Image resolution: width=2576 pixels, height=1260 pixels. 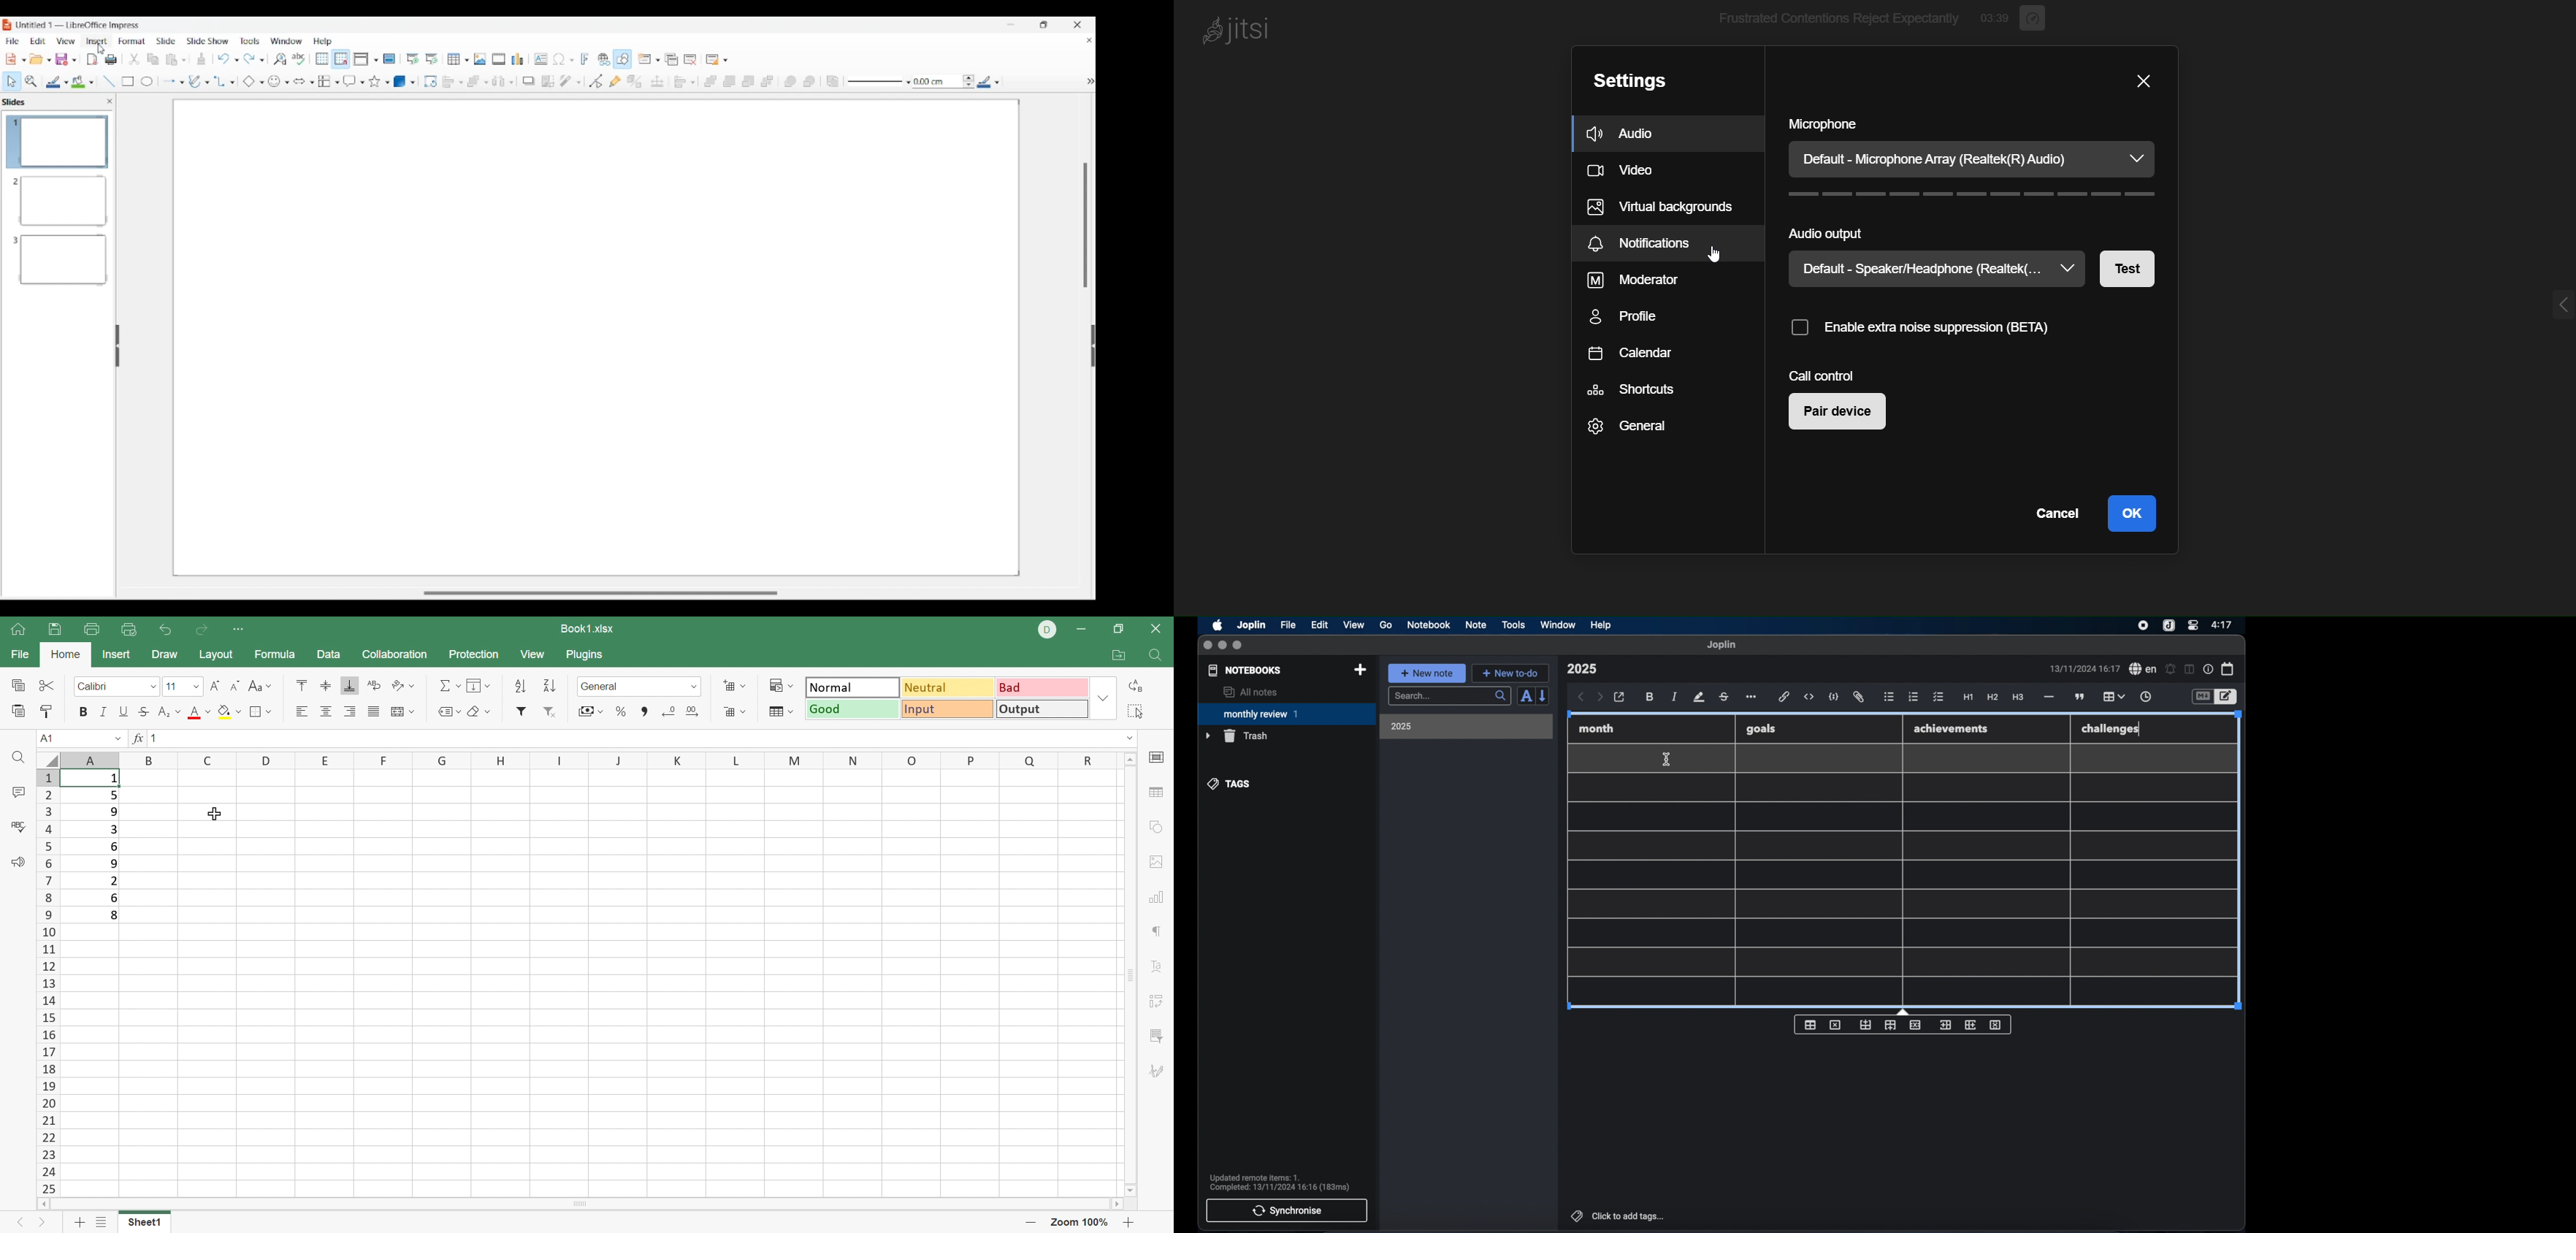 I want to click on Insert textbox, so click(x=541, y=59).